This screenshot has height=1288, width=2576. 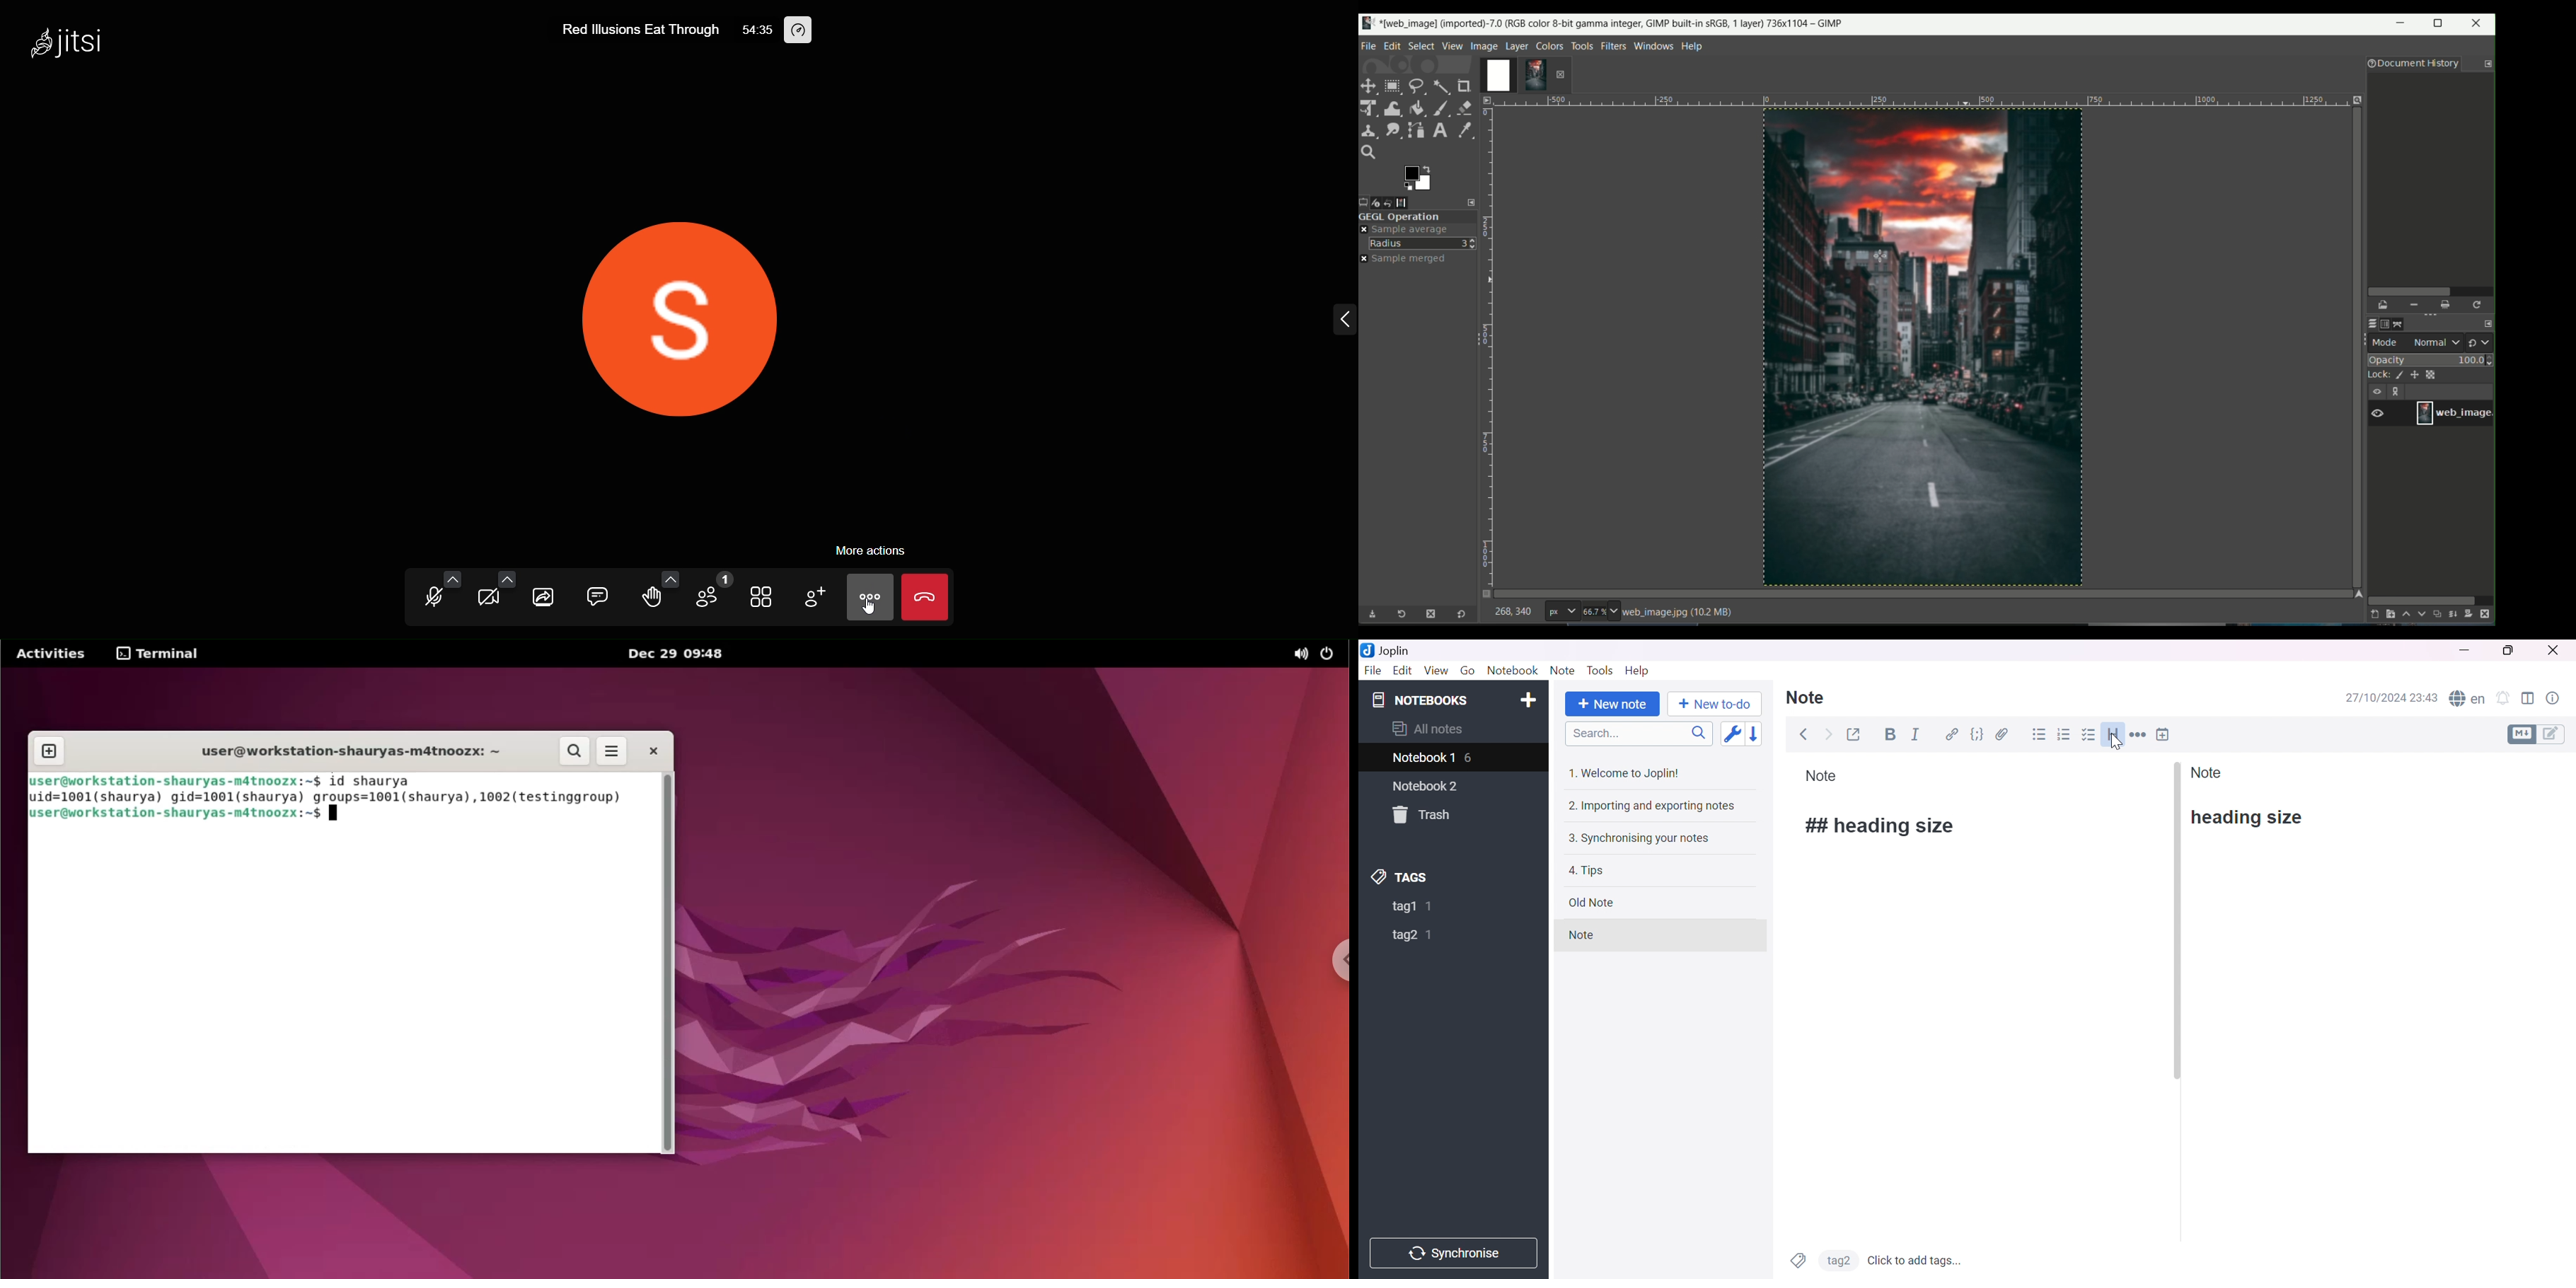 I want to click on Numbered List, so click(x=2065, y=733).